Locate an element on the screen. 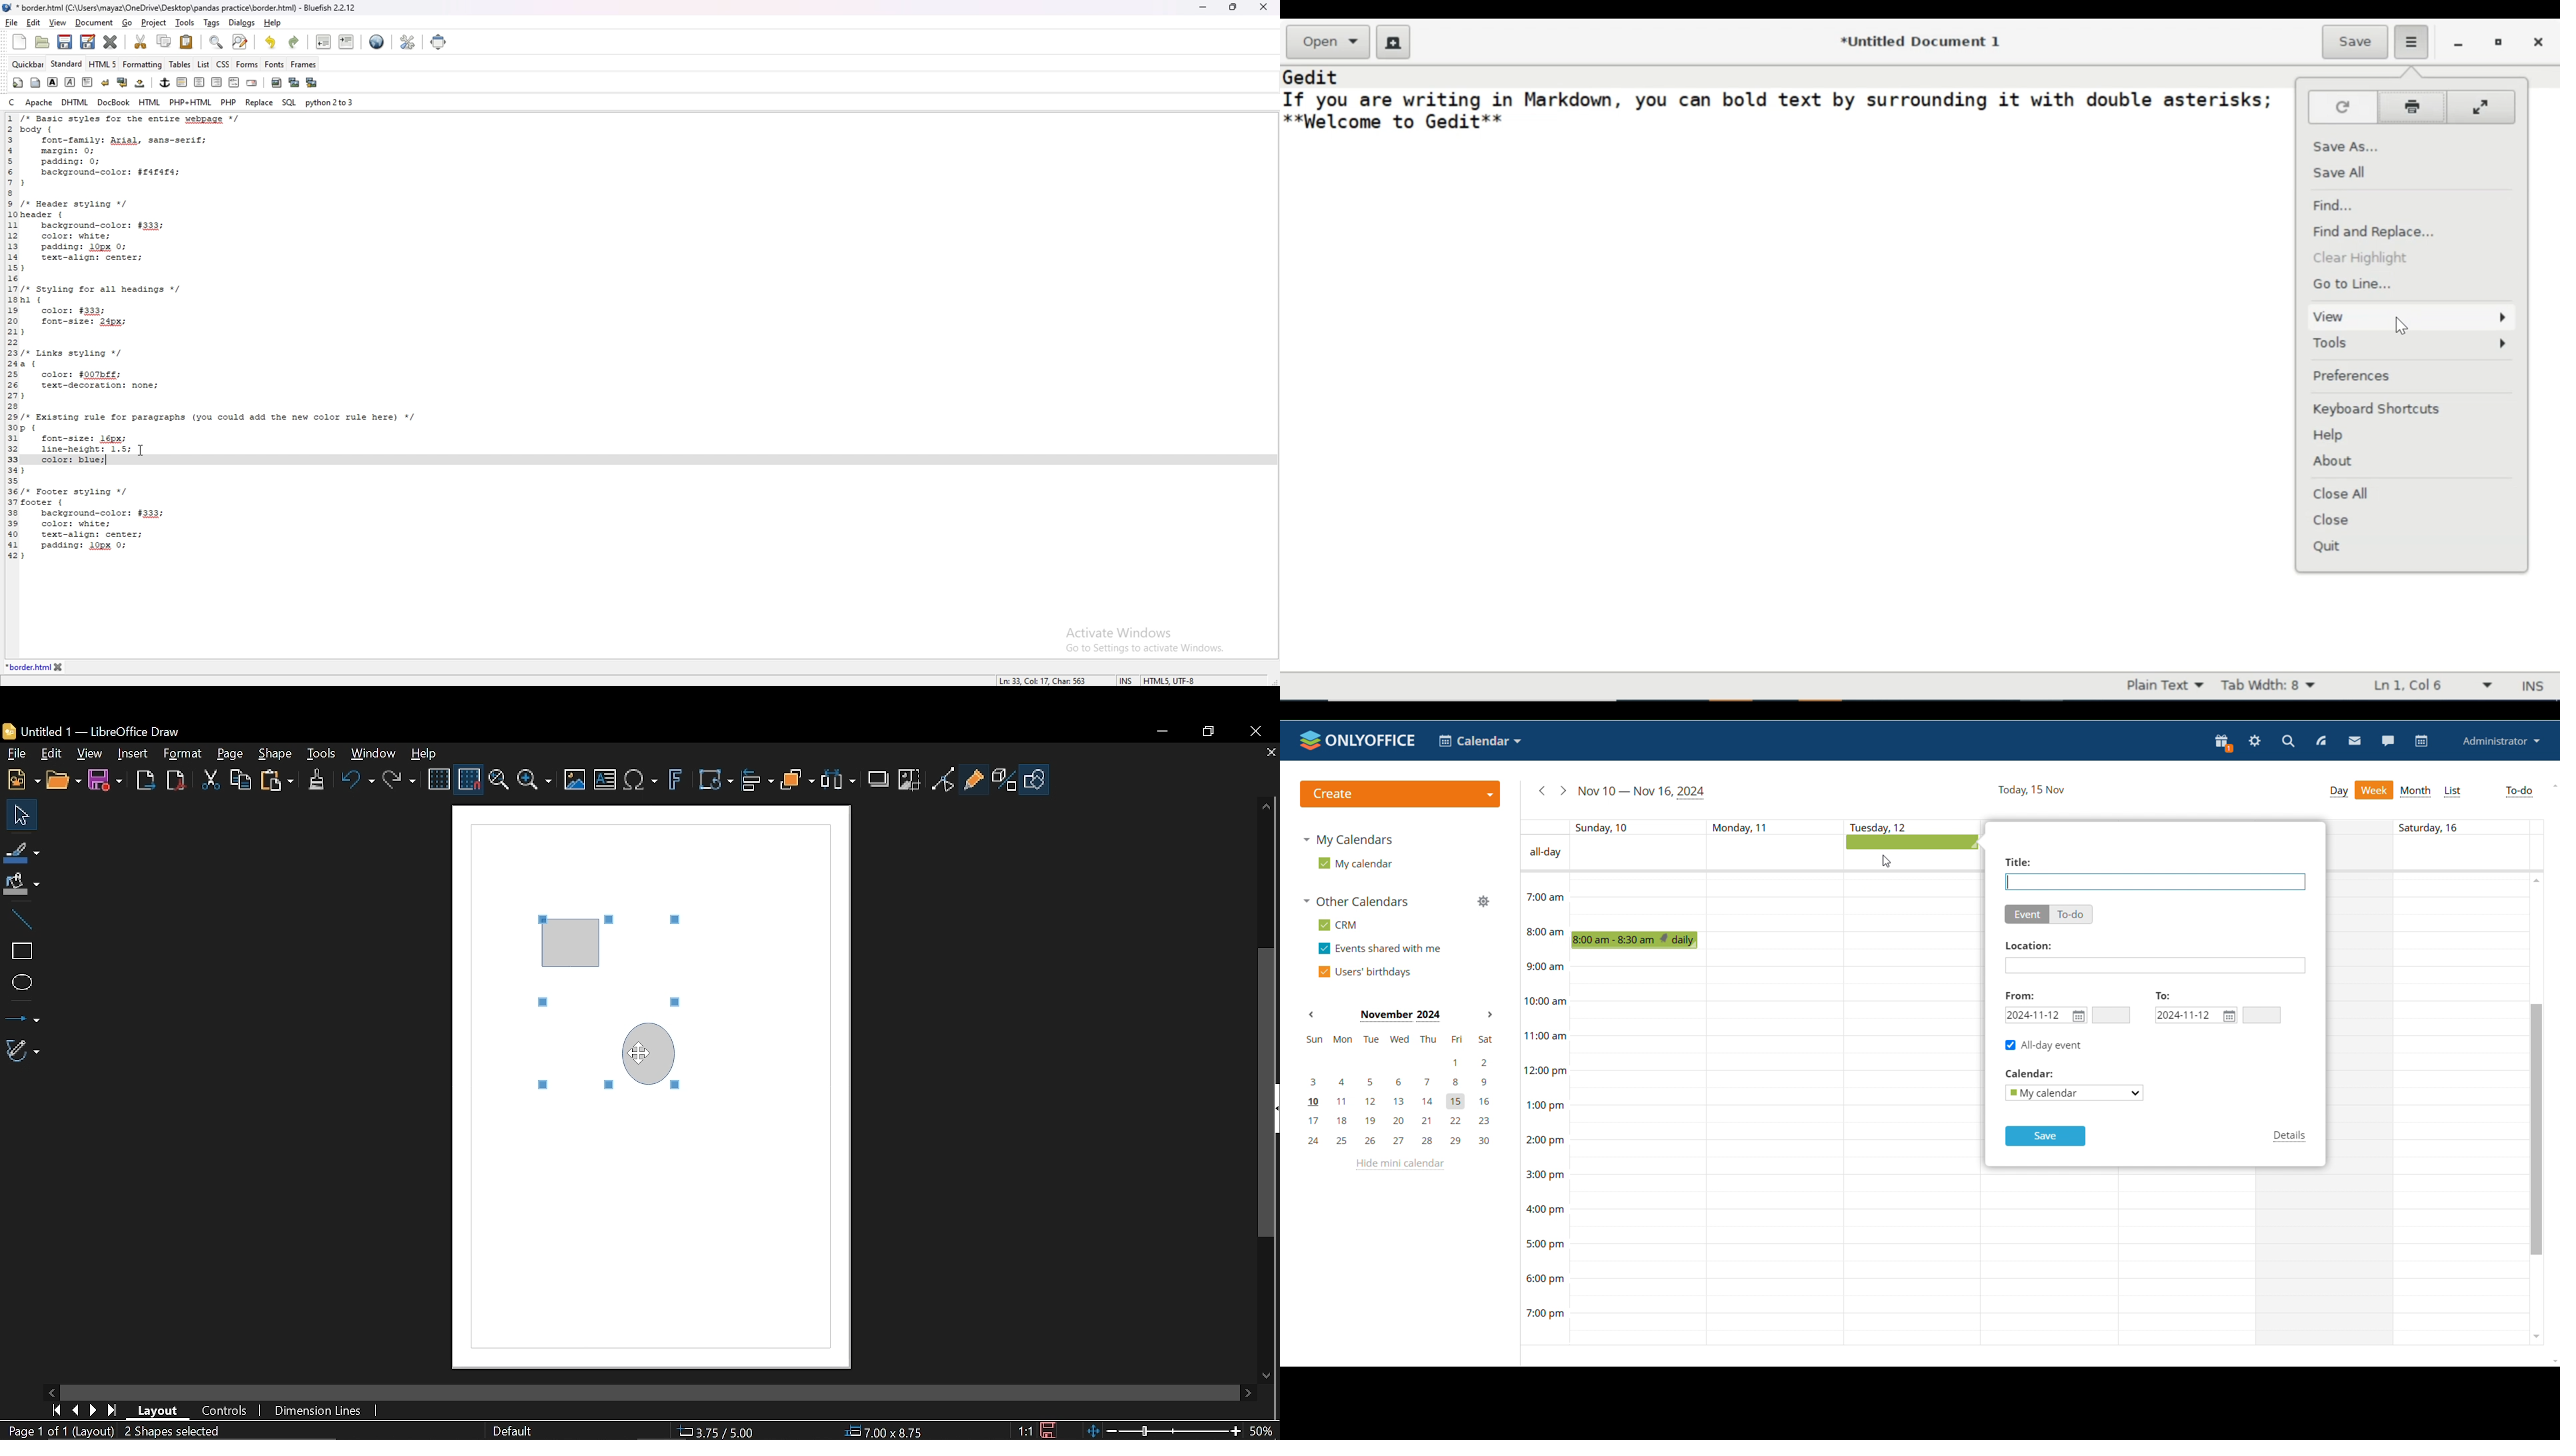 The image size is (2576, 1456). Lines and arrows is located at coordinates (21, 1014).